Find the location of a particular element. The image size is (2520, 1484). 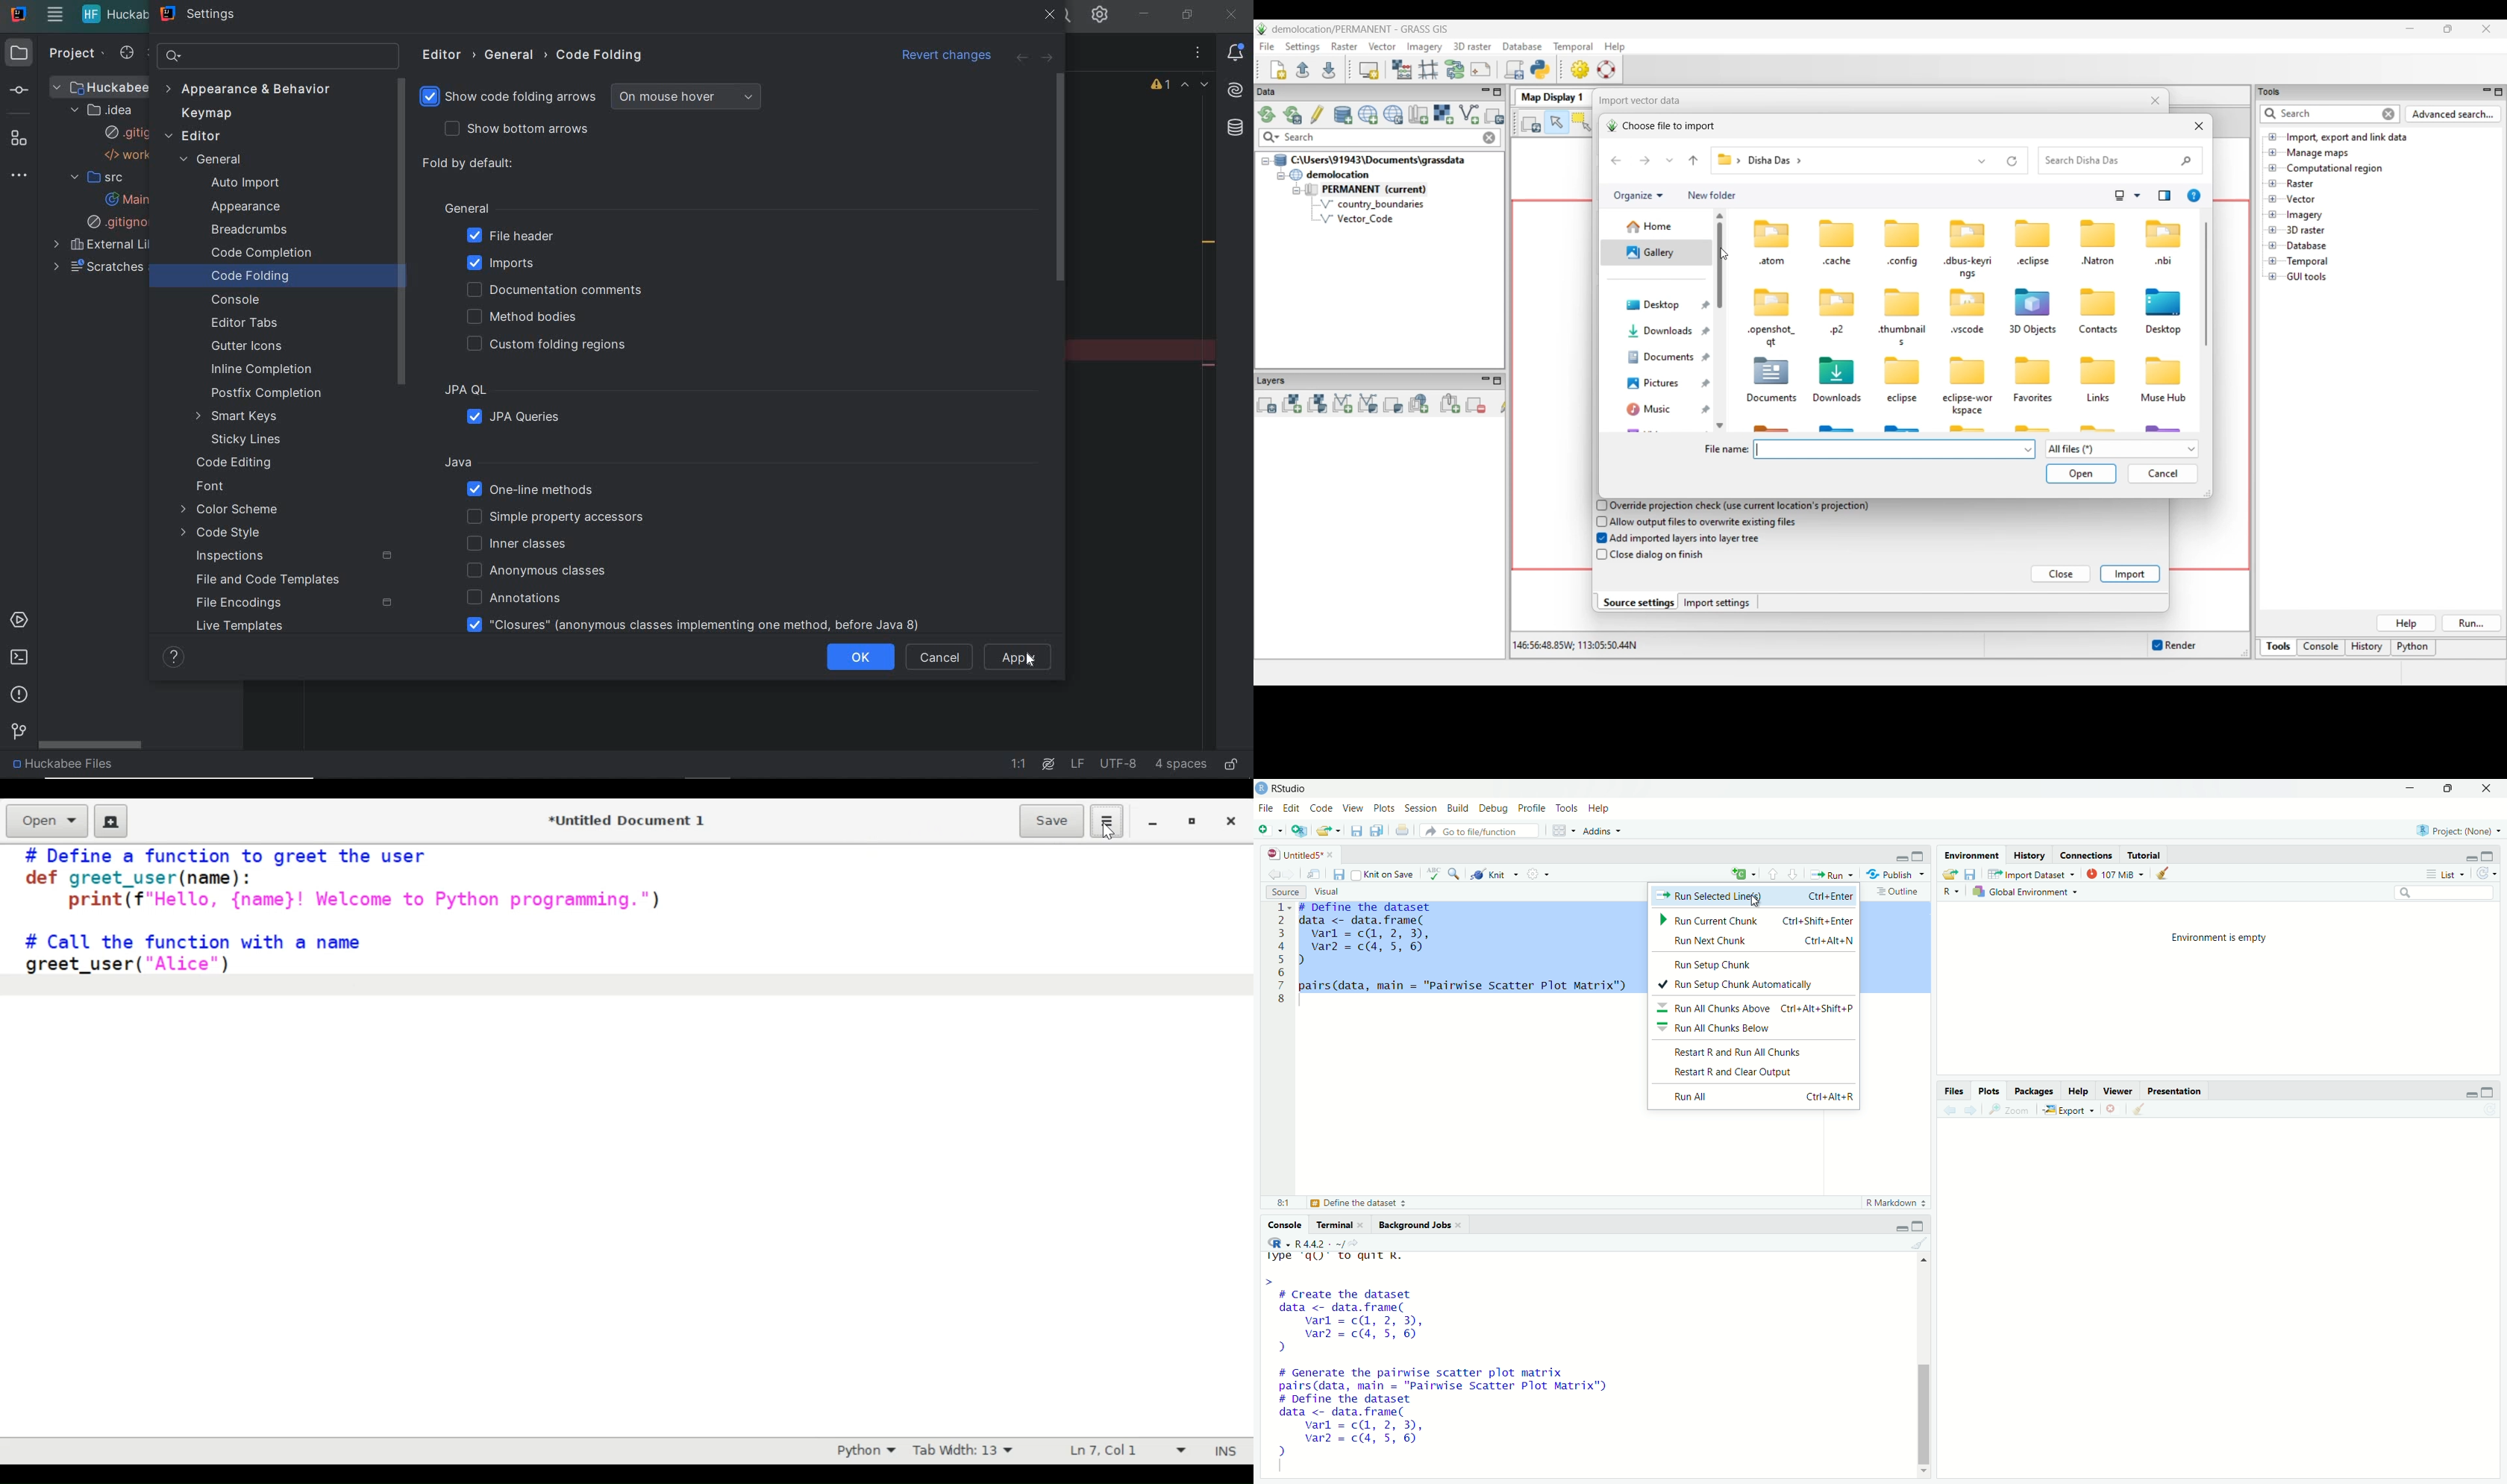

Knit on Save is located at coordinates (1386, 874).